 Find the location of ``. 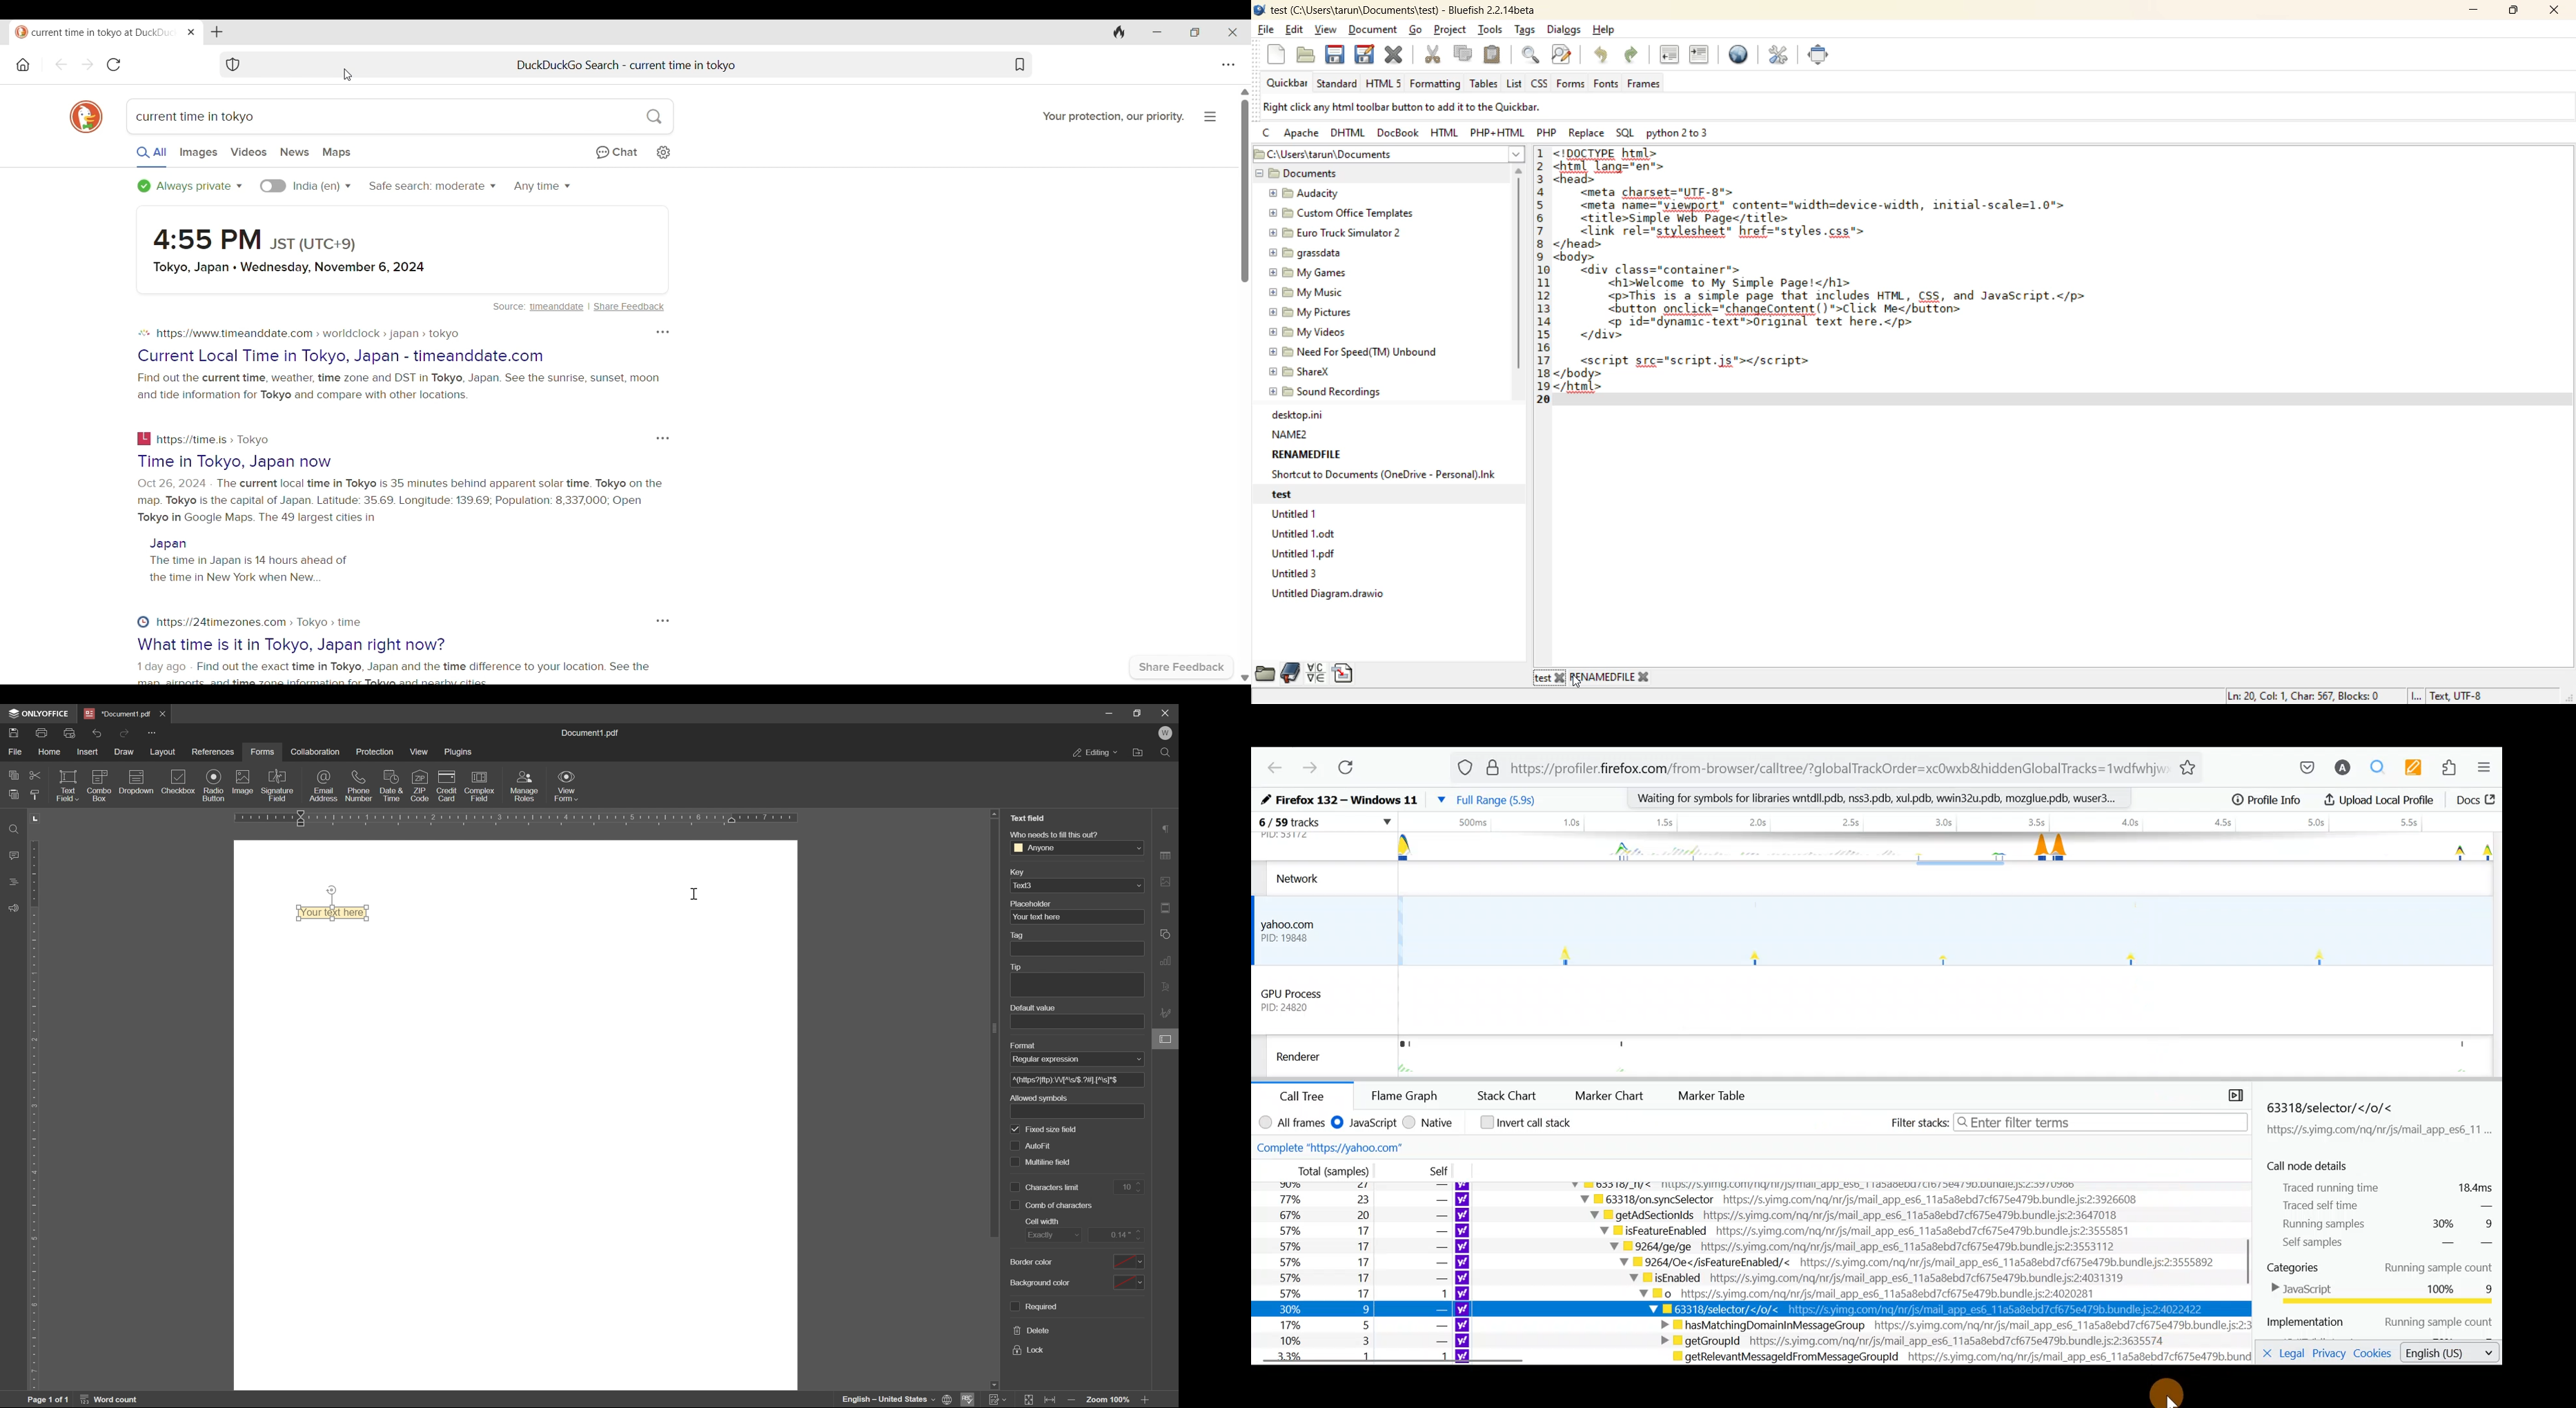

 is located at coordinates (1643, 677).